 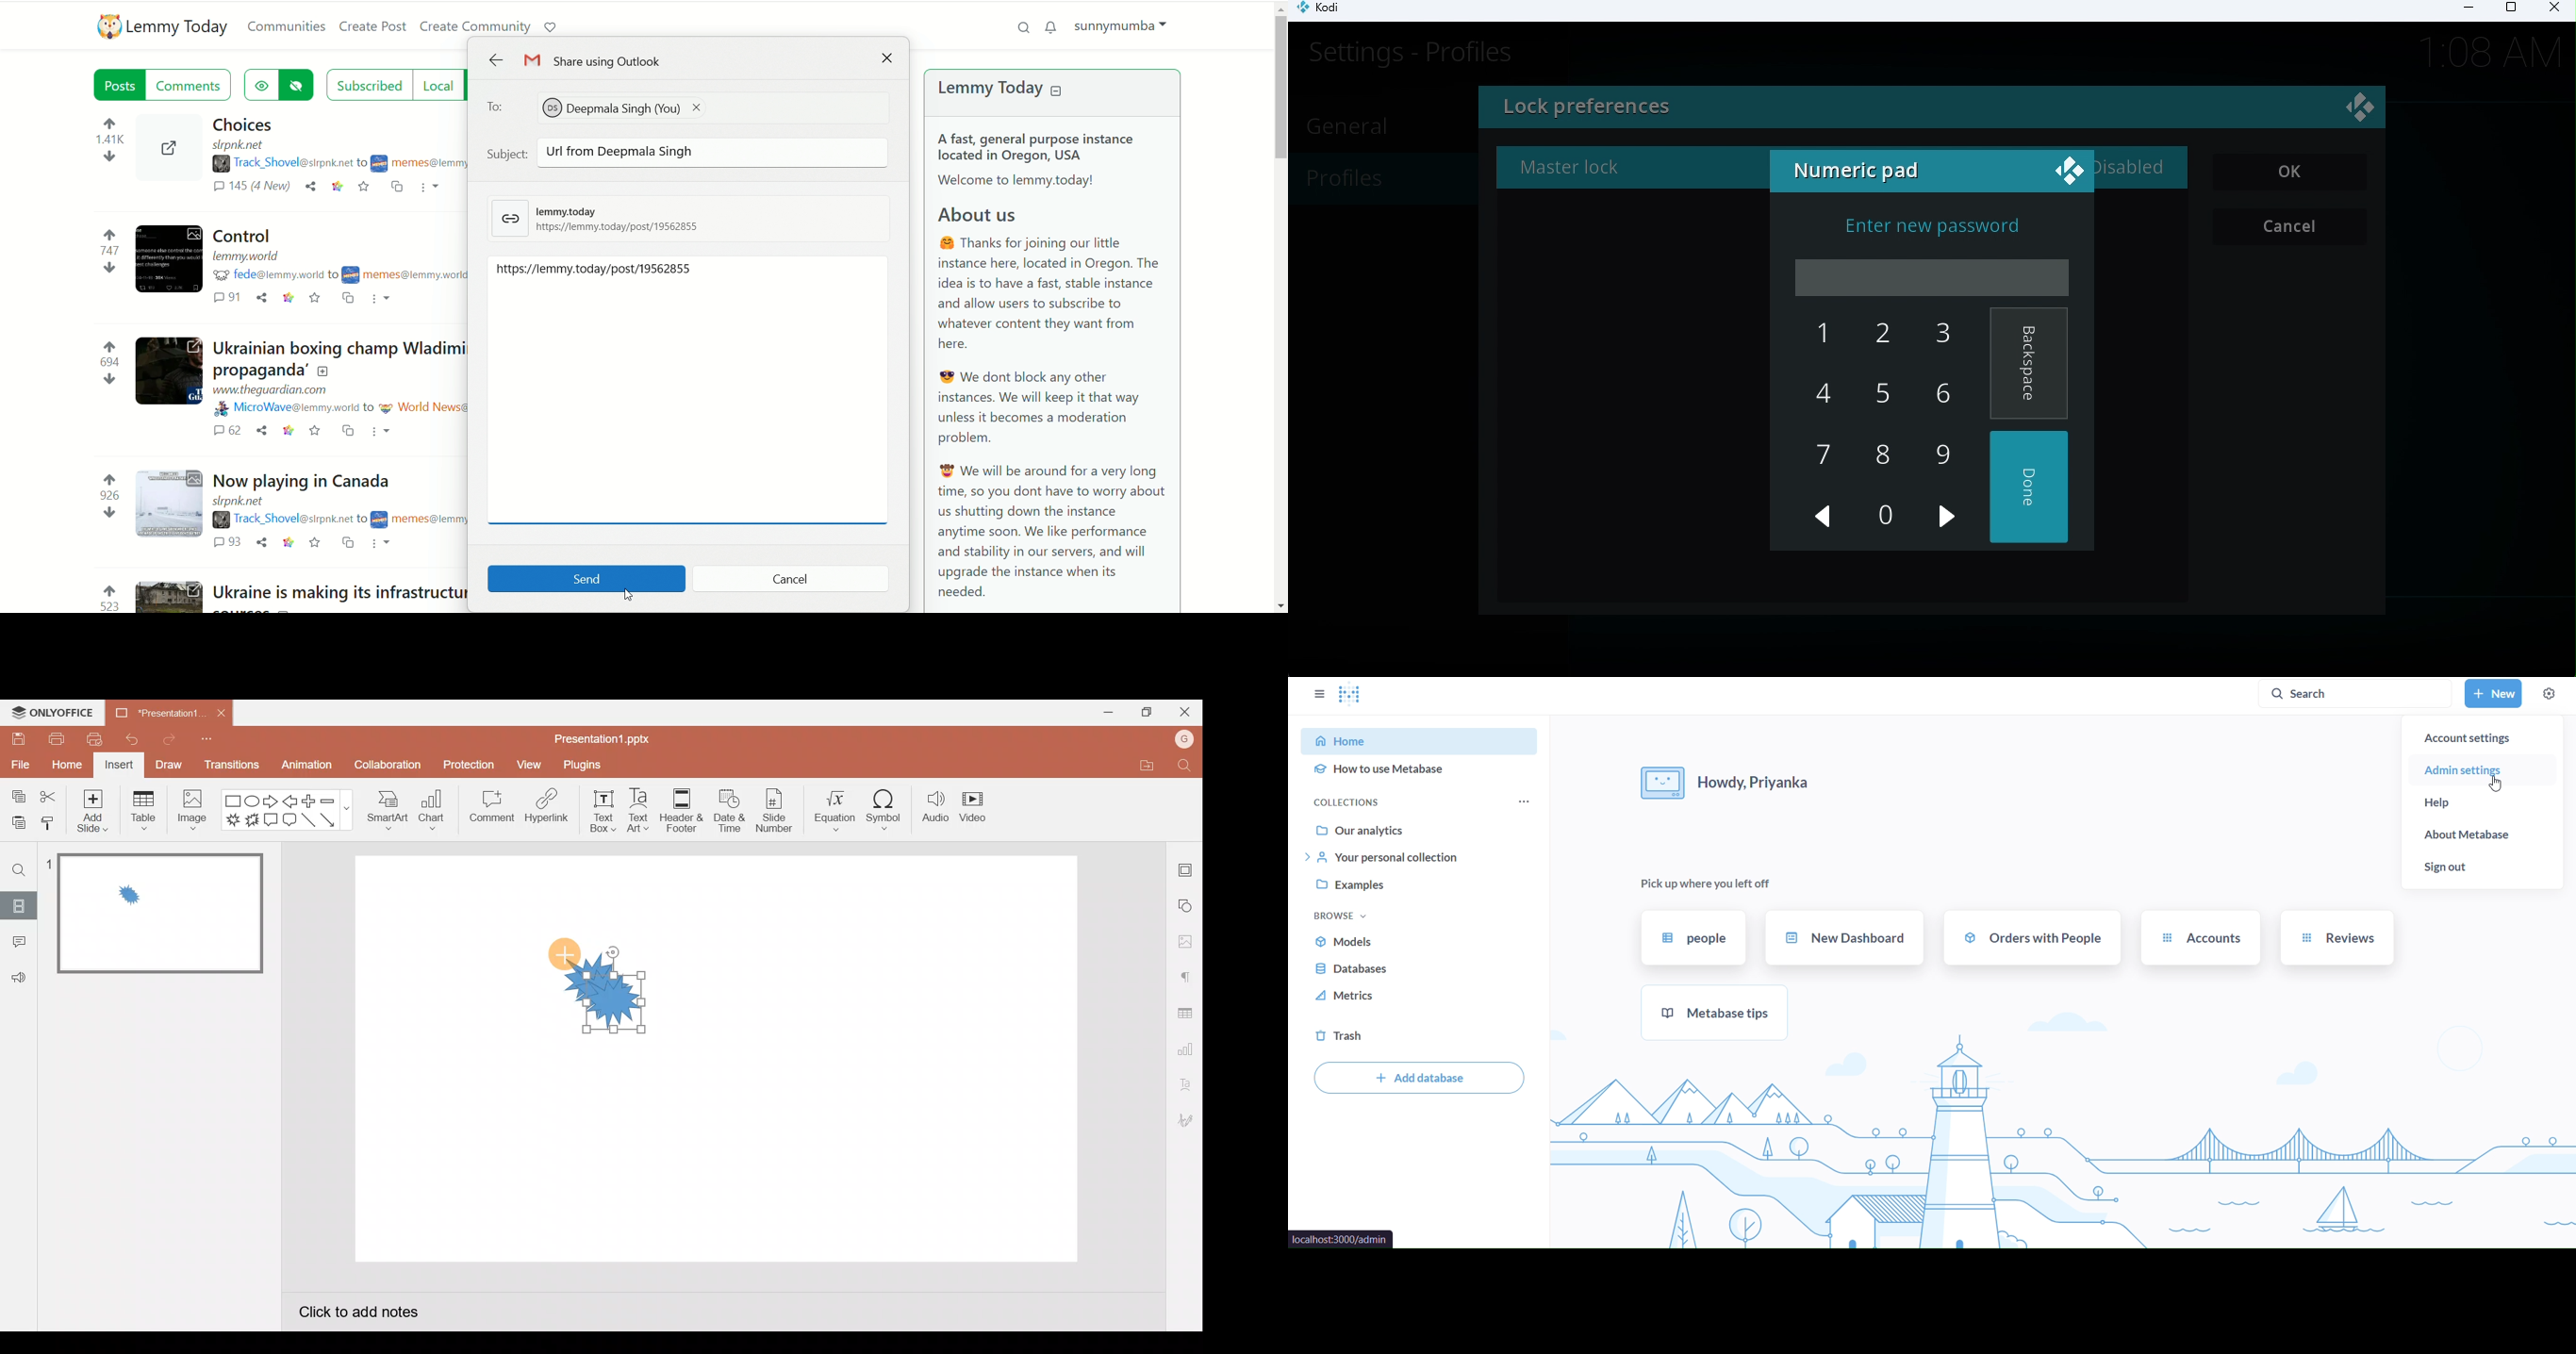 What do you see at coordinates (92, 811) in the screenshot?
I see `Add slide` at bounding box center [92, 811].